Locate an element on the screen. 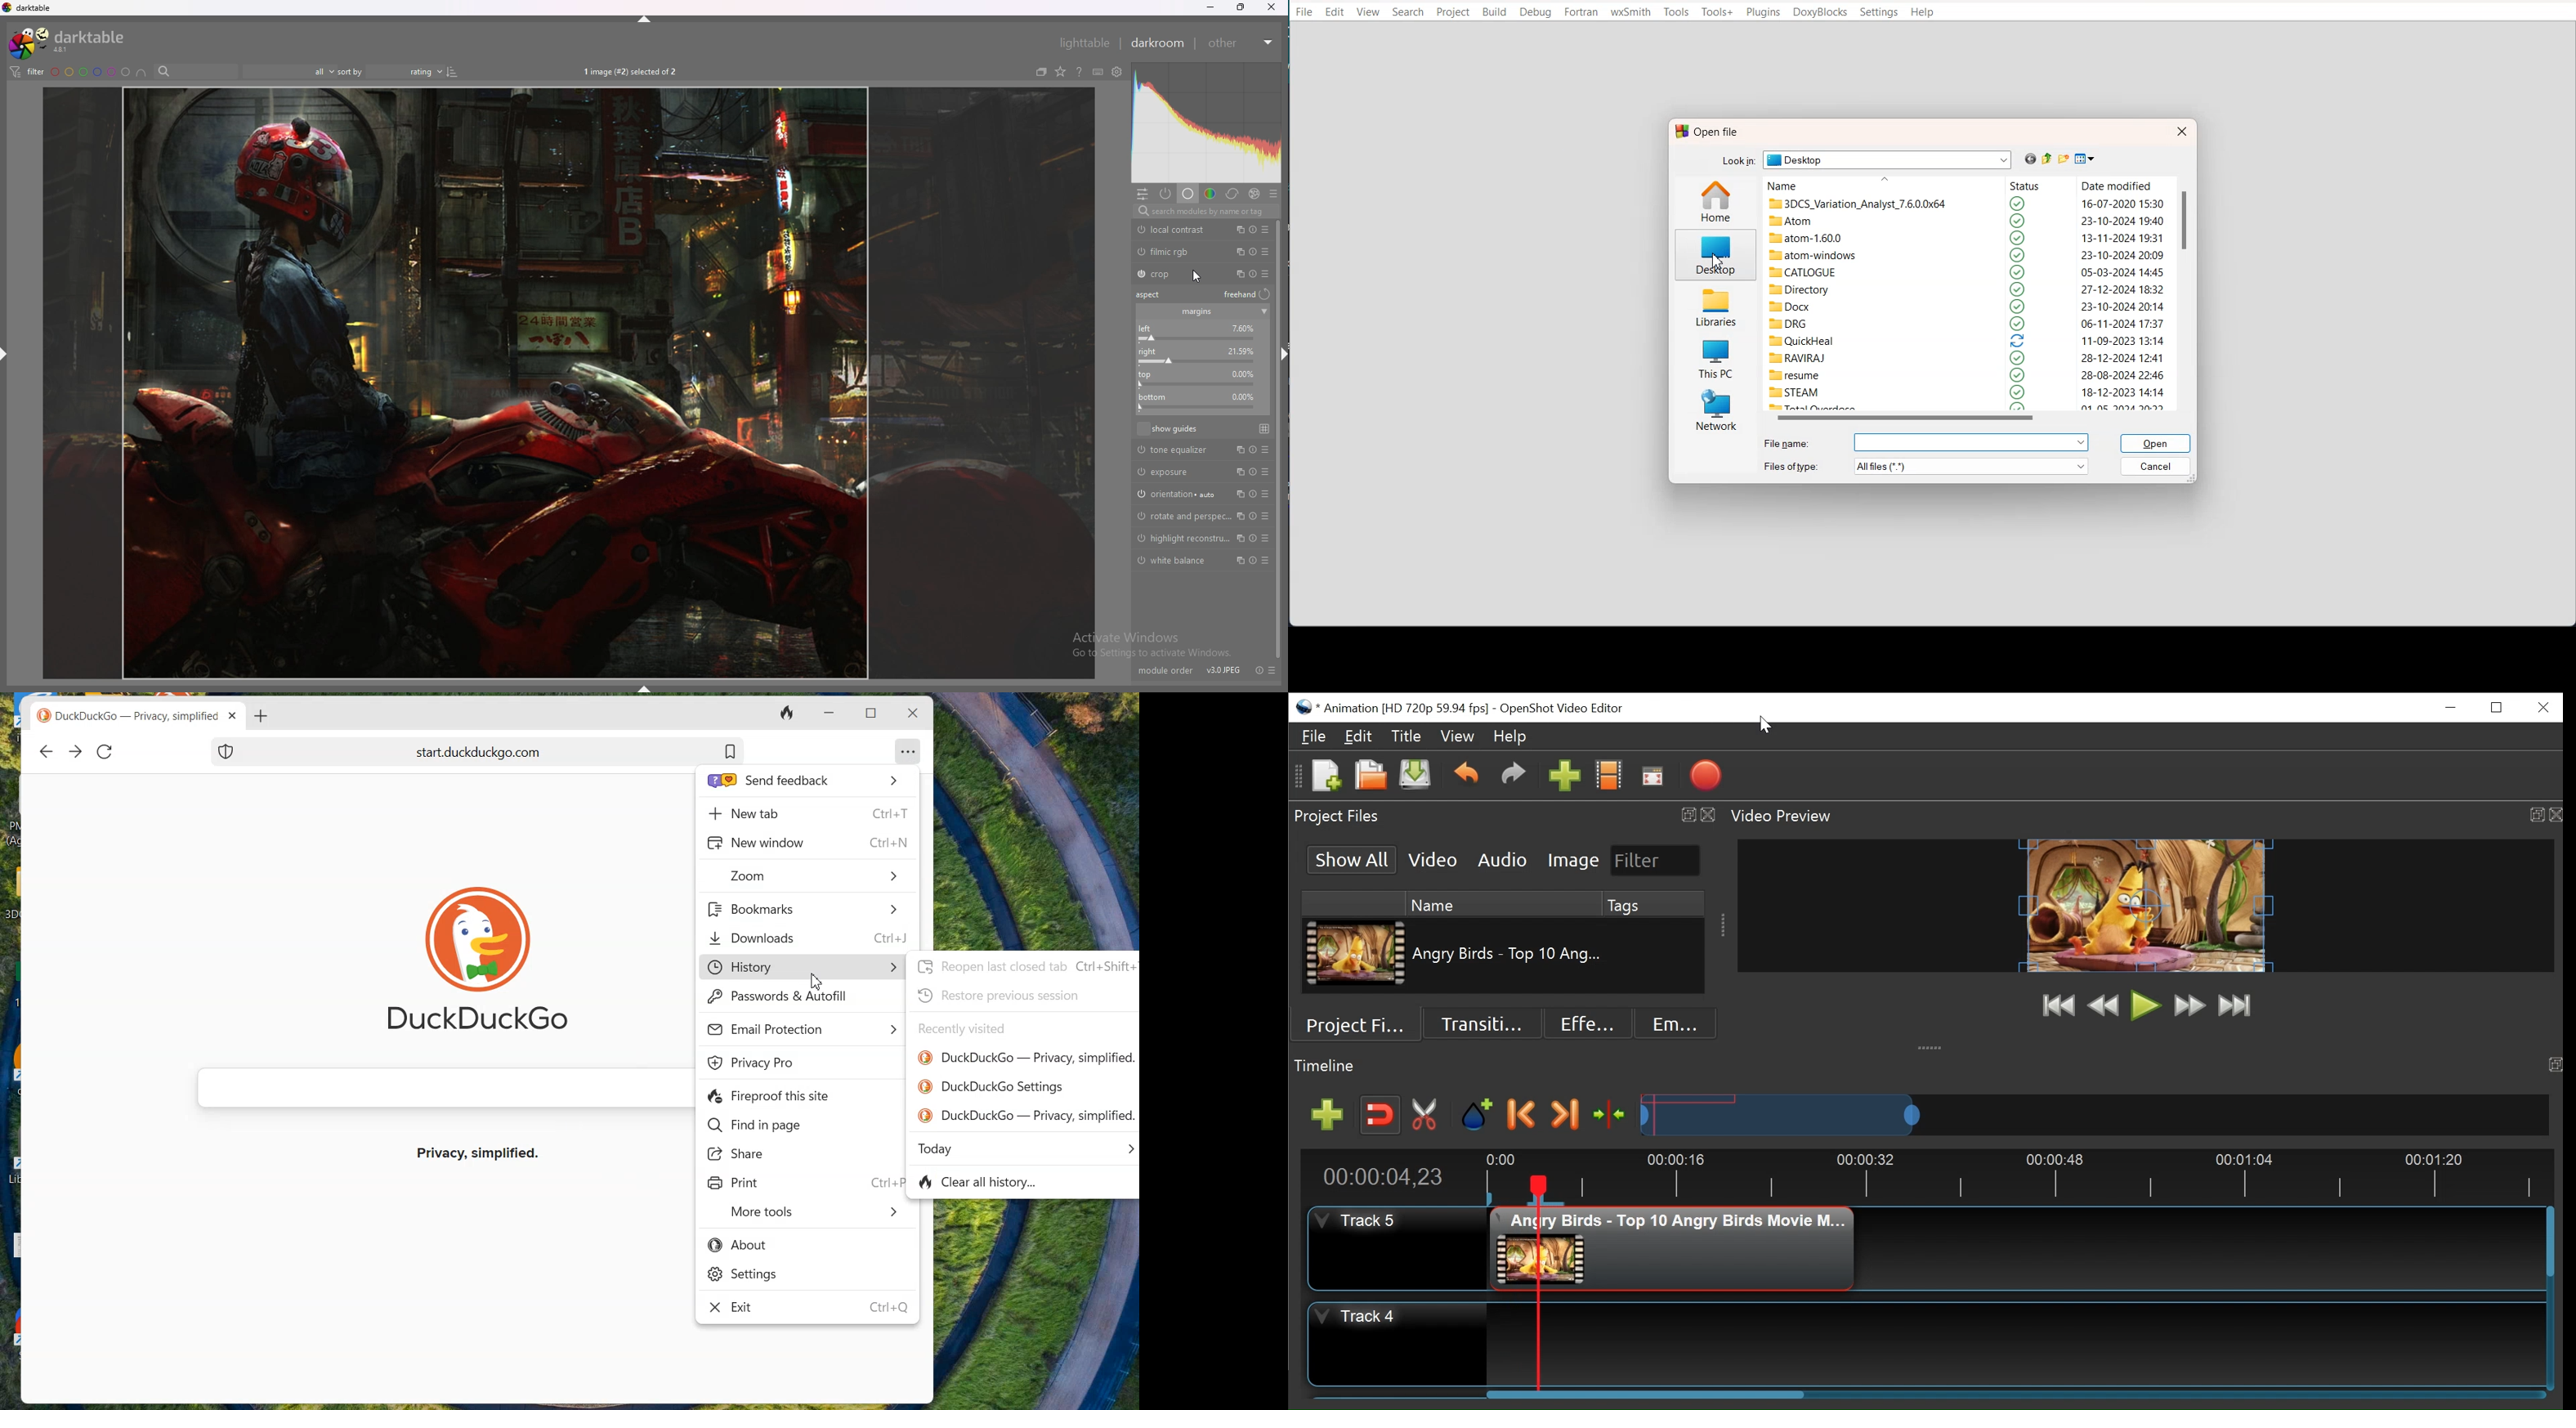 This screenshot has width=2576, height=1428. Tools+ is located at coordinates (1718, 12).